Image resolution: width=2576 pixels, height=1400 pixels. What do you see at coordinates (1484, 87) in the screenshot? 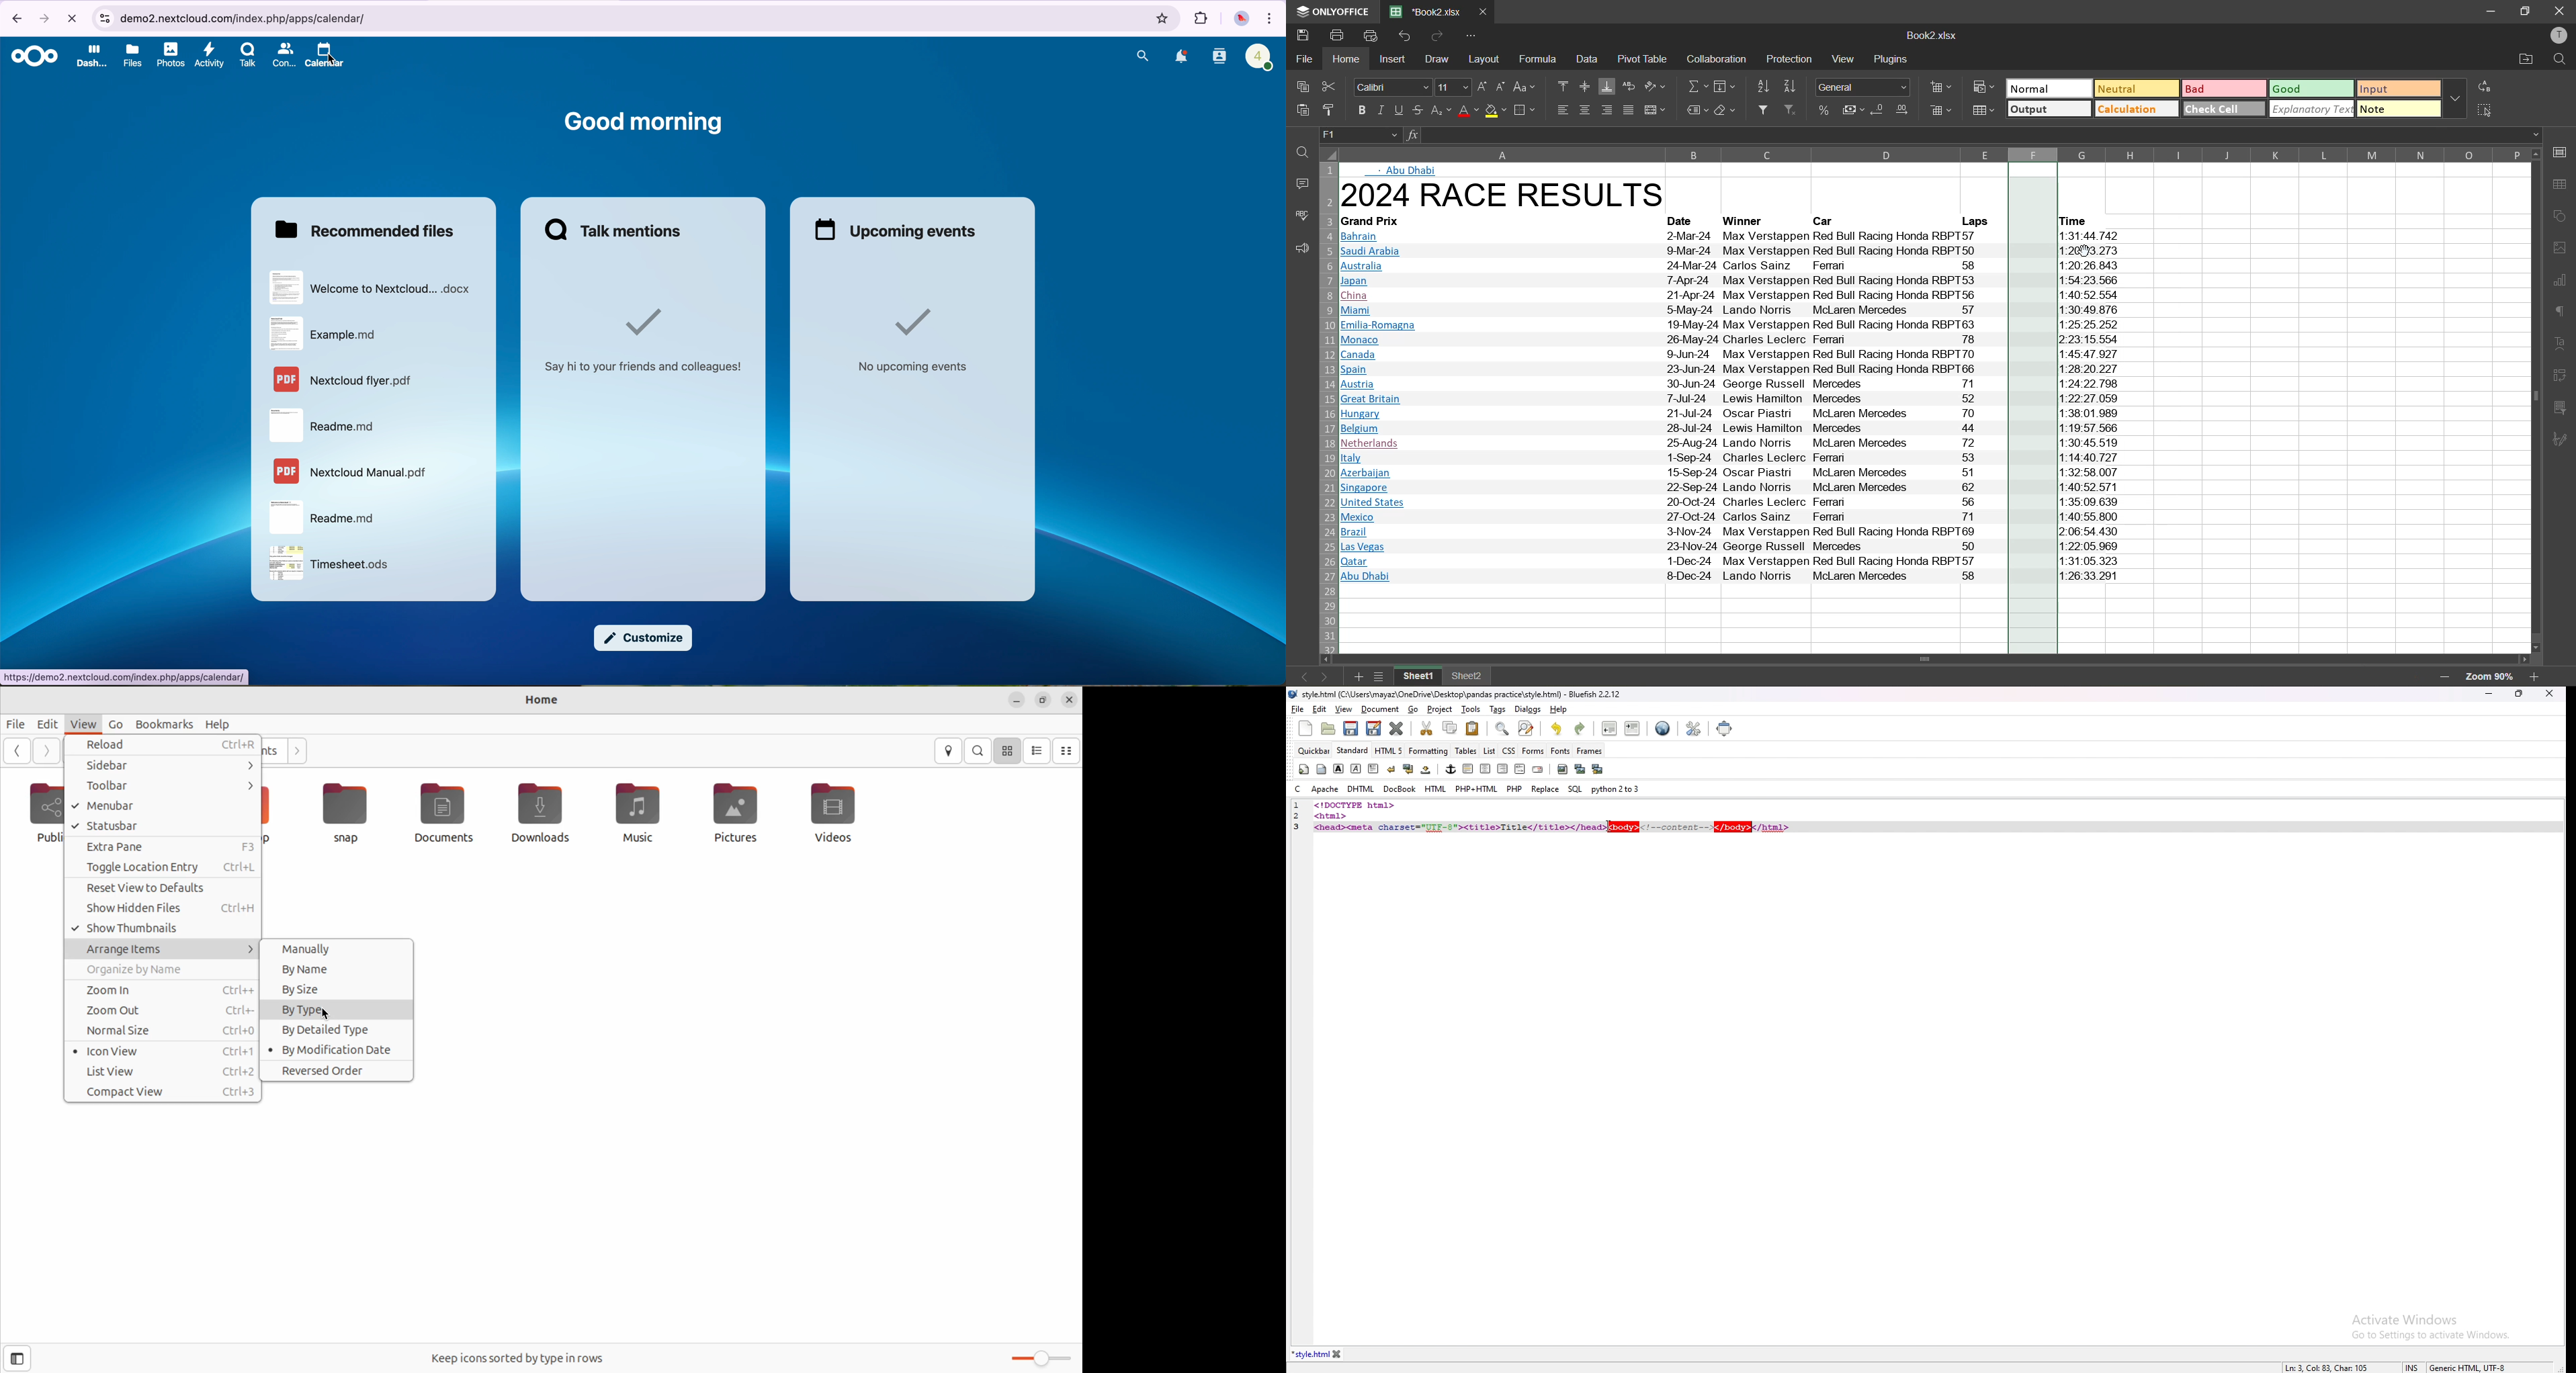
I see `increment size` at bounding box center [1484, 87].